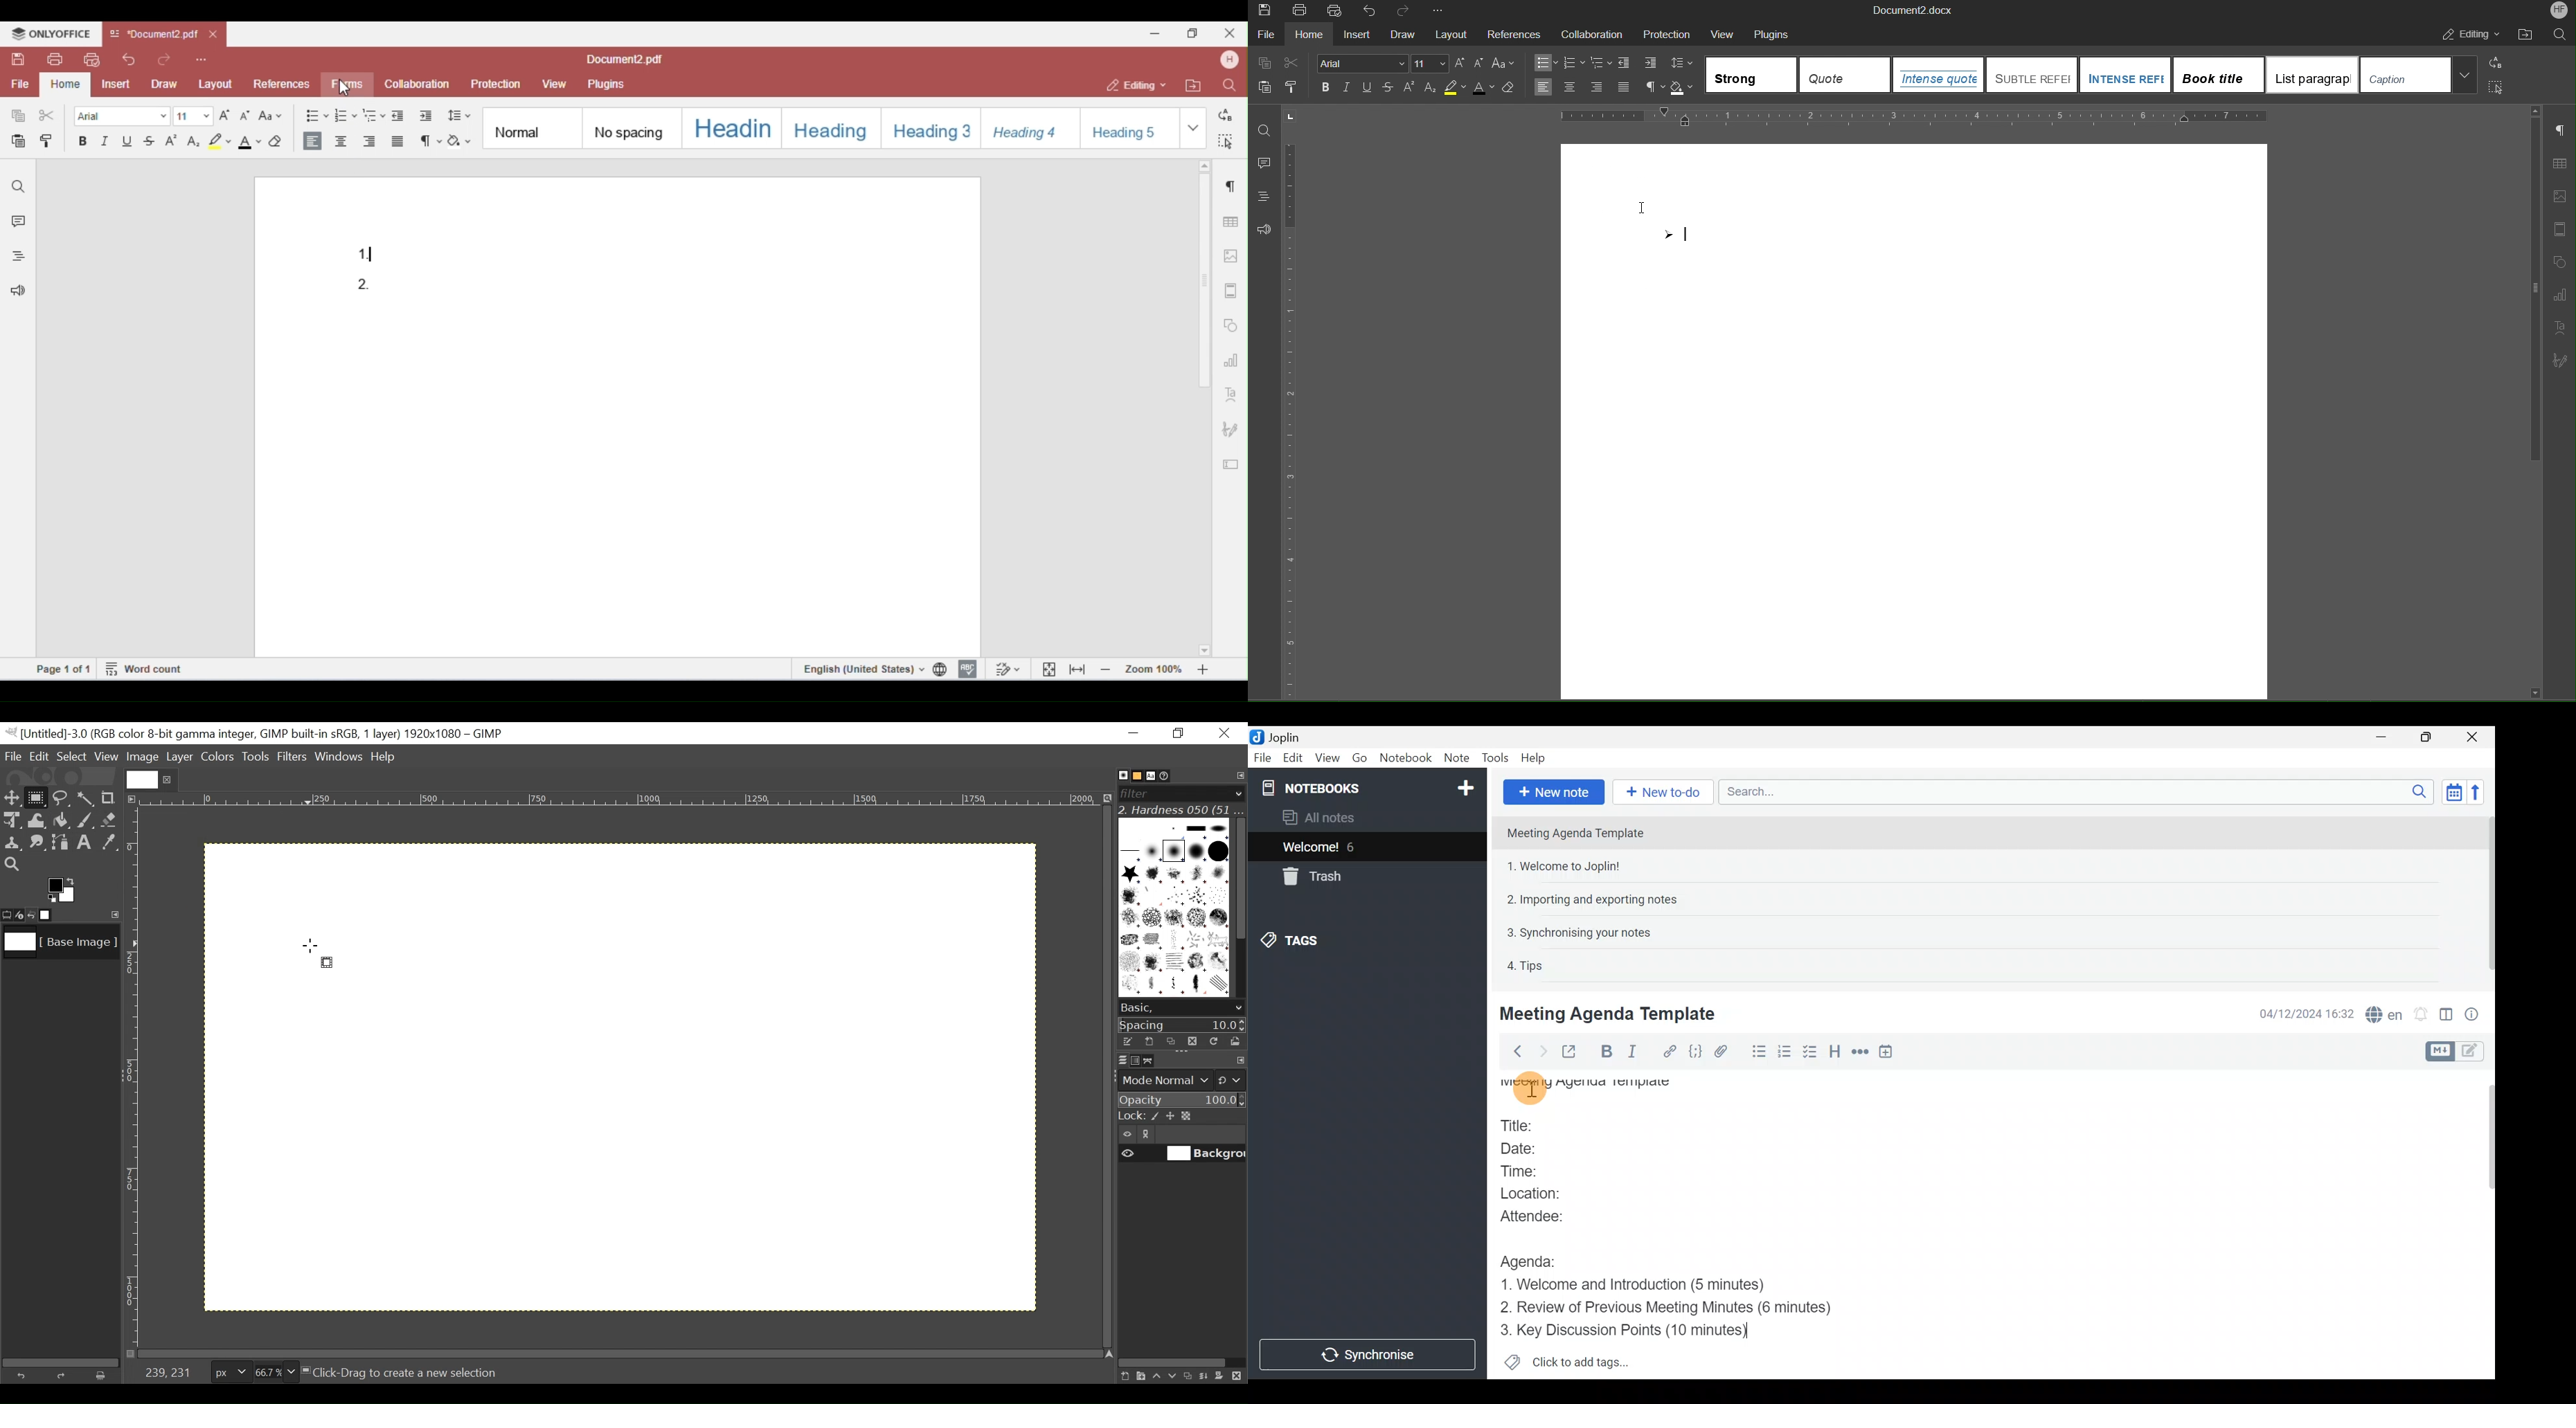  I want to click on Set alarm, so click(2423, 1014).